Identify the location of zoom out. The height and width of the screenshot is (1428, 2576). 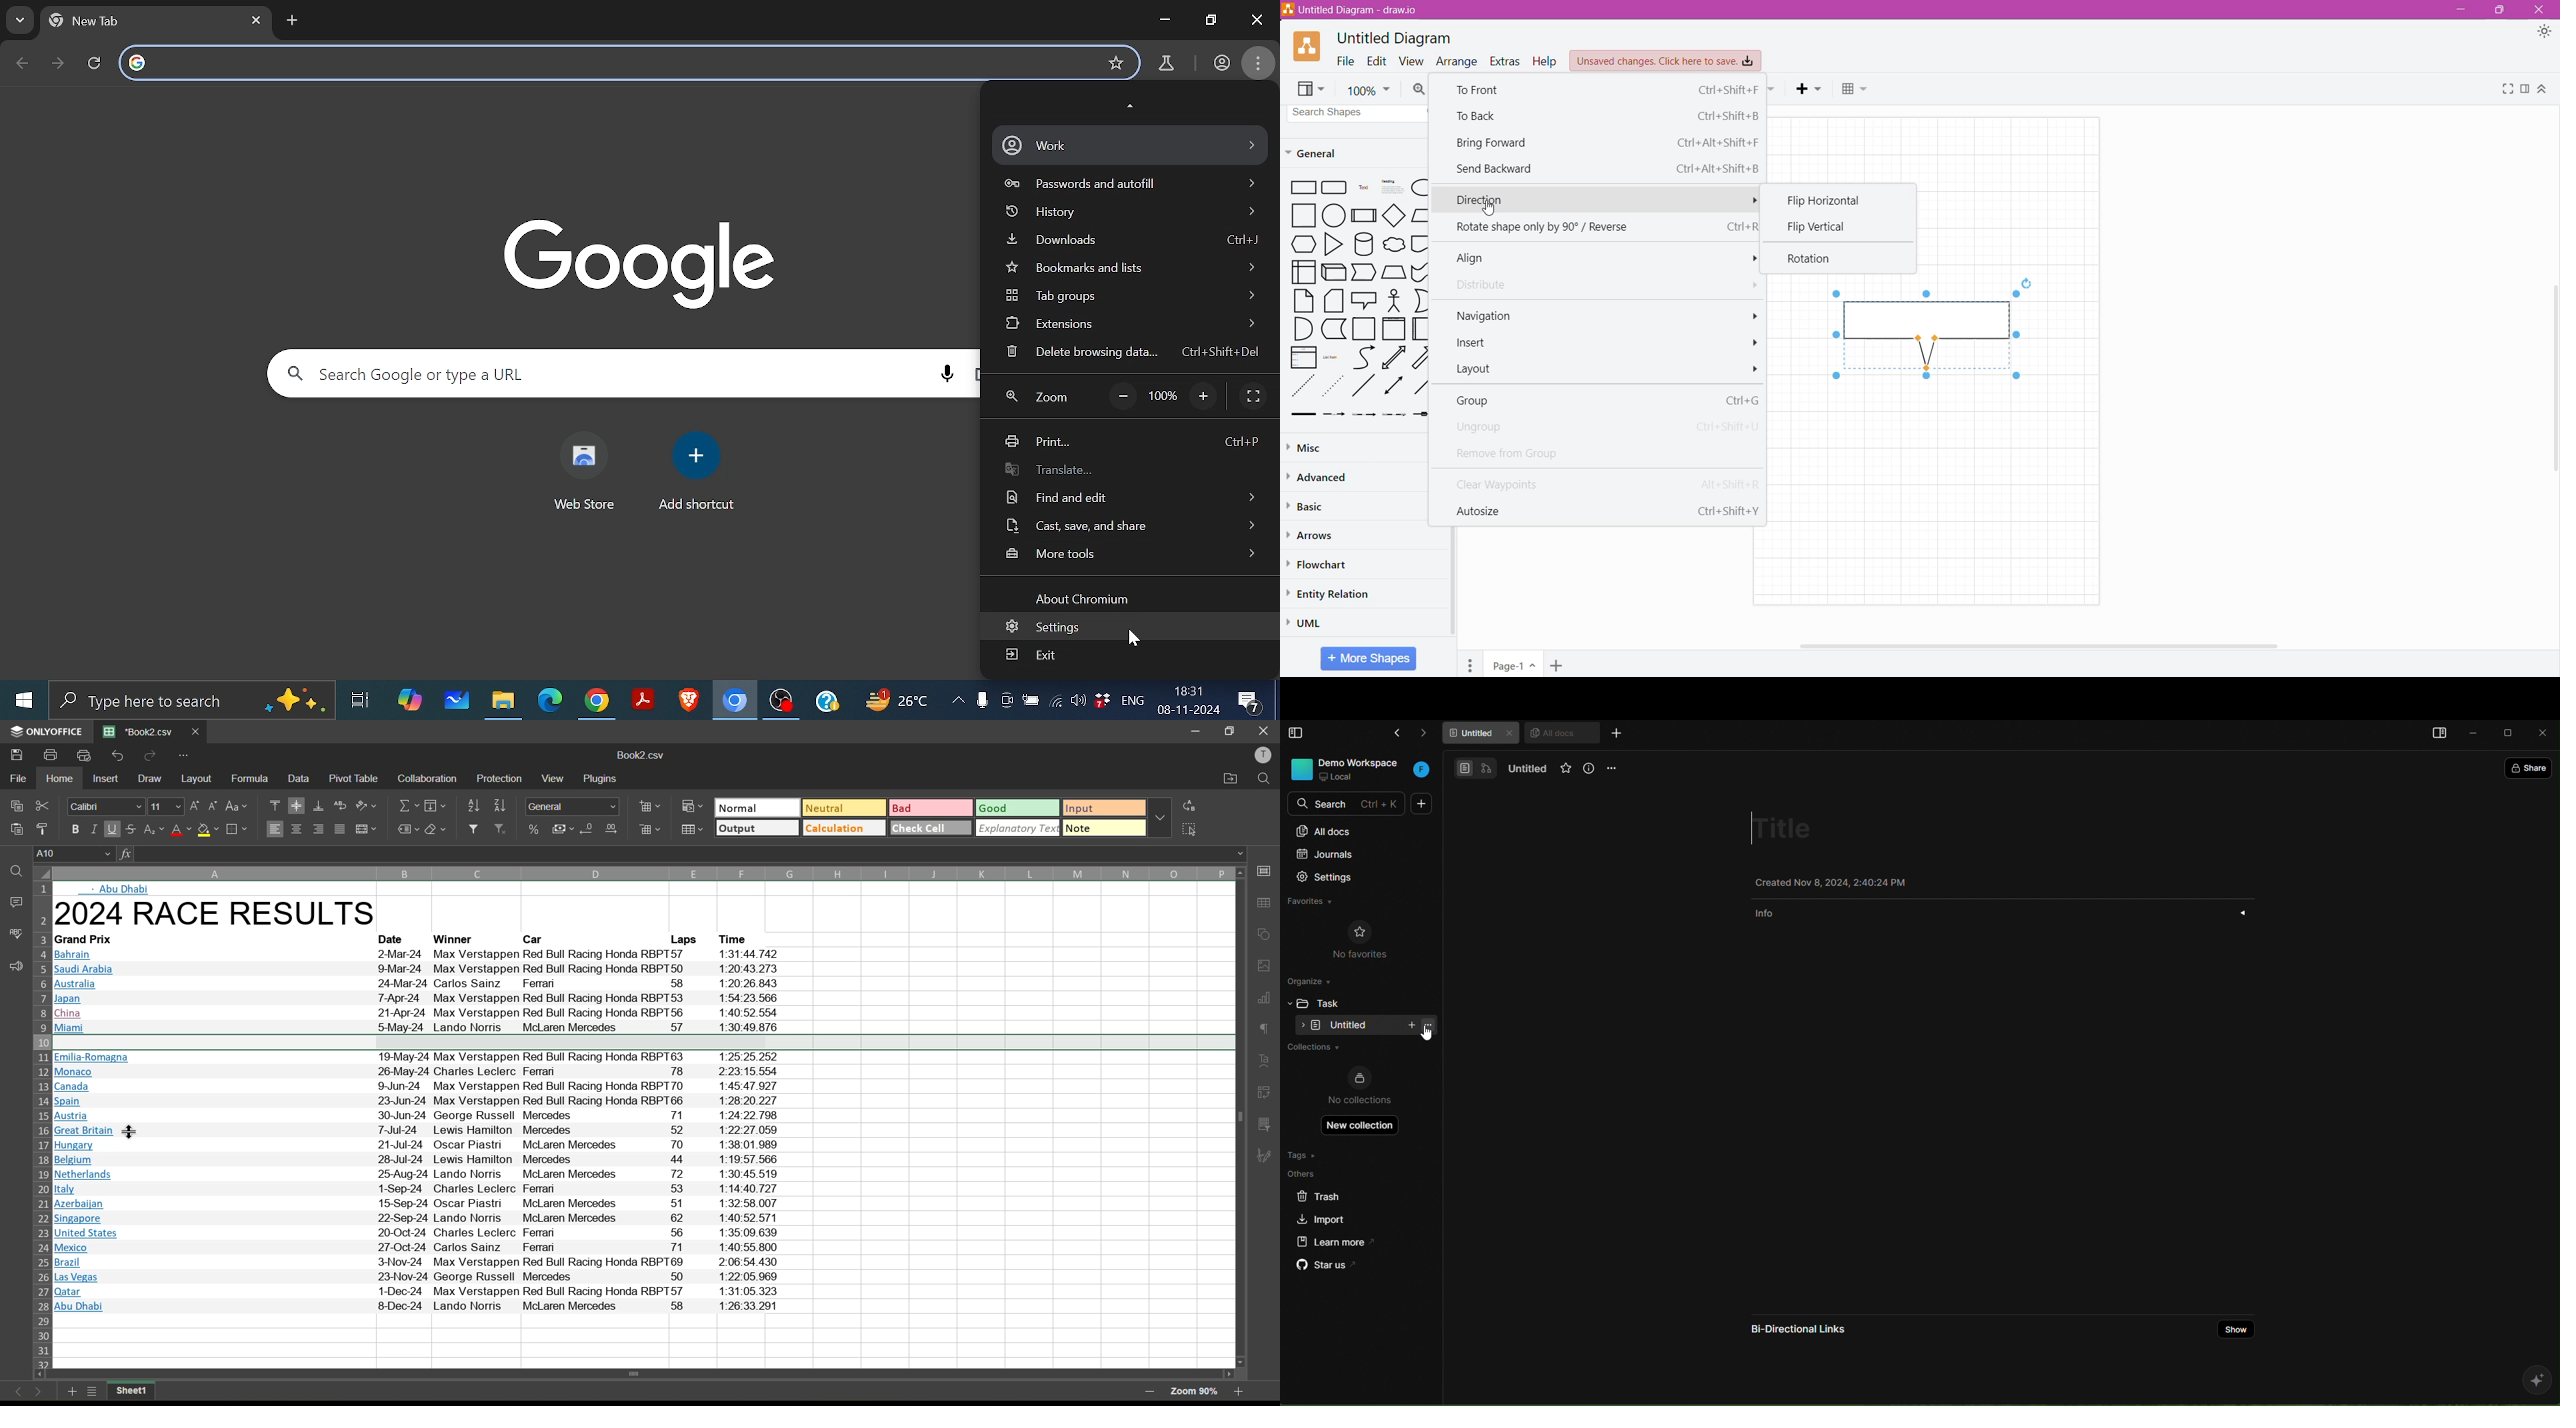
(1149, 1393).